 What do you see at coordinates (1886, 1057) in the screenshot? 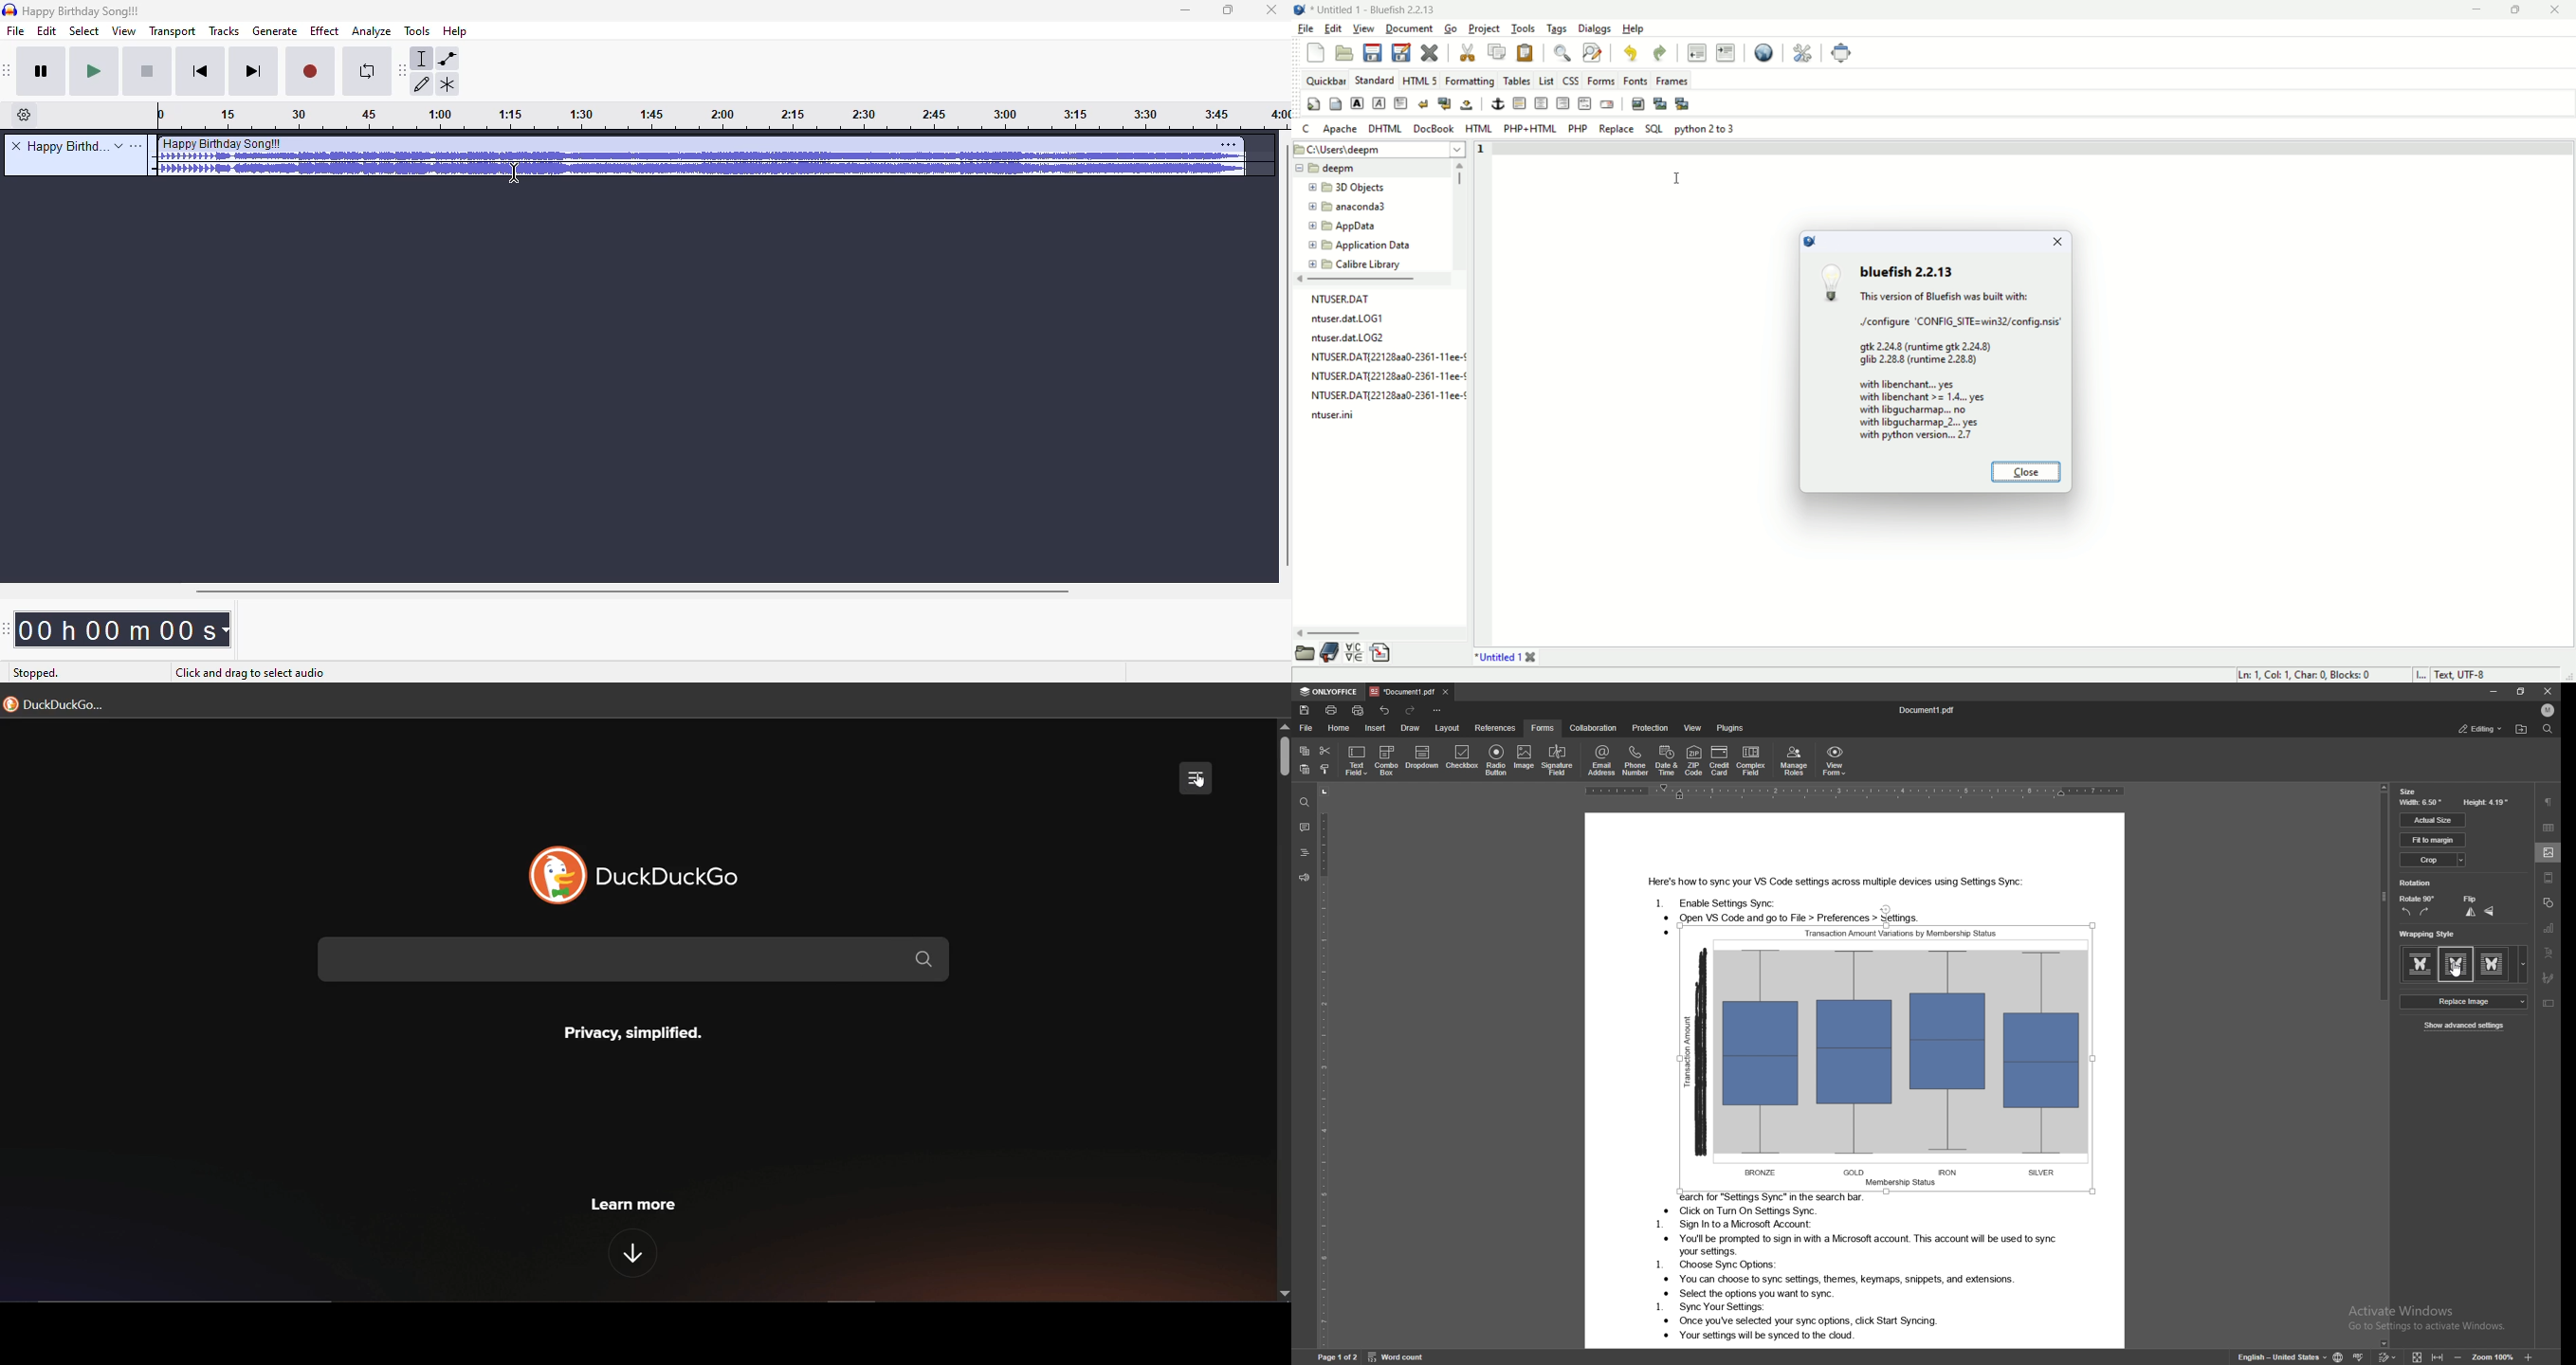
I see `Image` at bounding box center [1886, 1057].